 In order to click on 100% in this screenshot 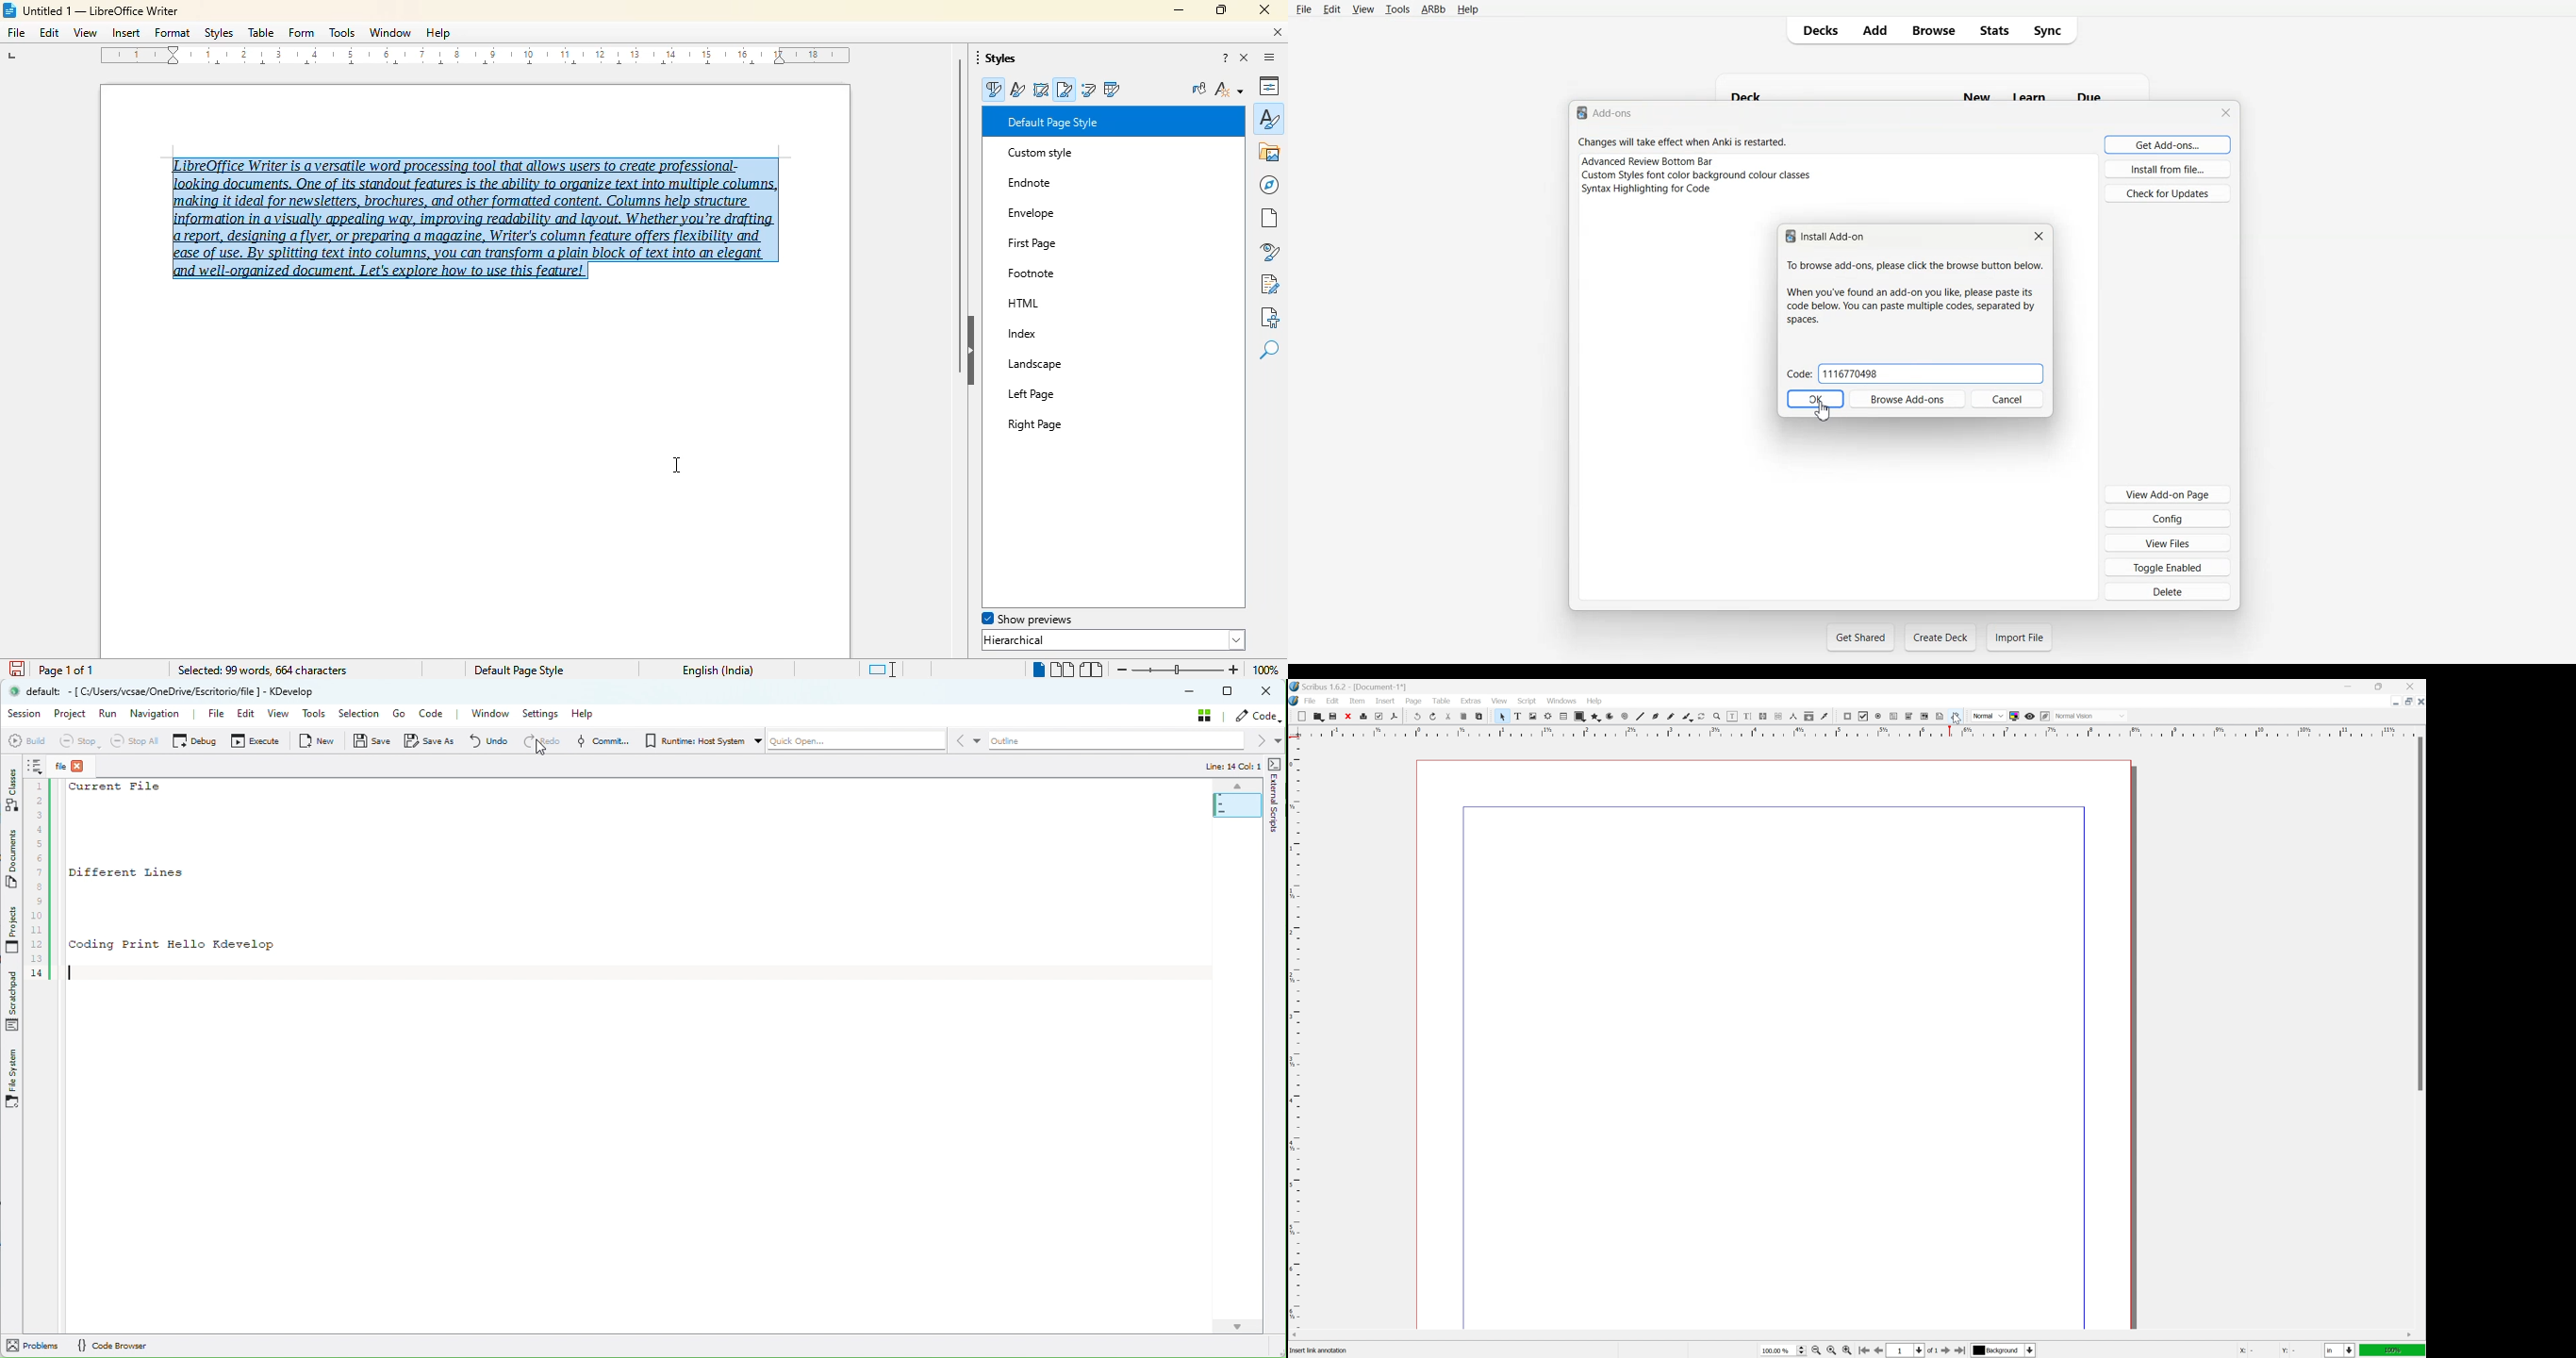, I will do `click(2394, 1351)`.